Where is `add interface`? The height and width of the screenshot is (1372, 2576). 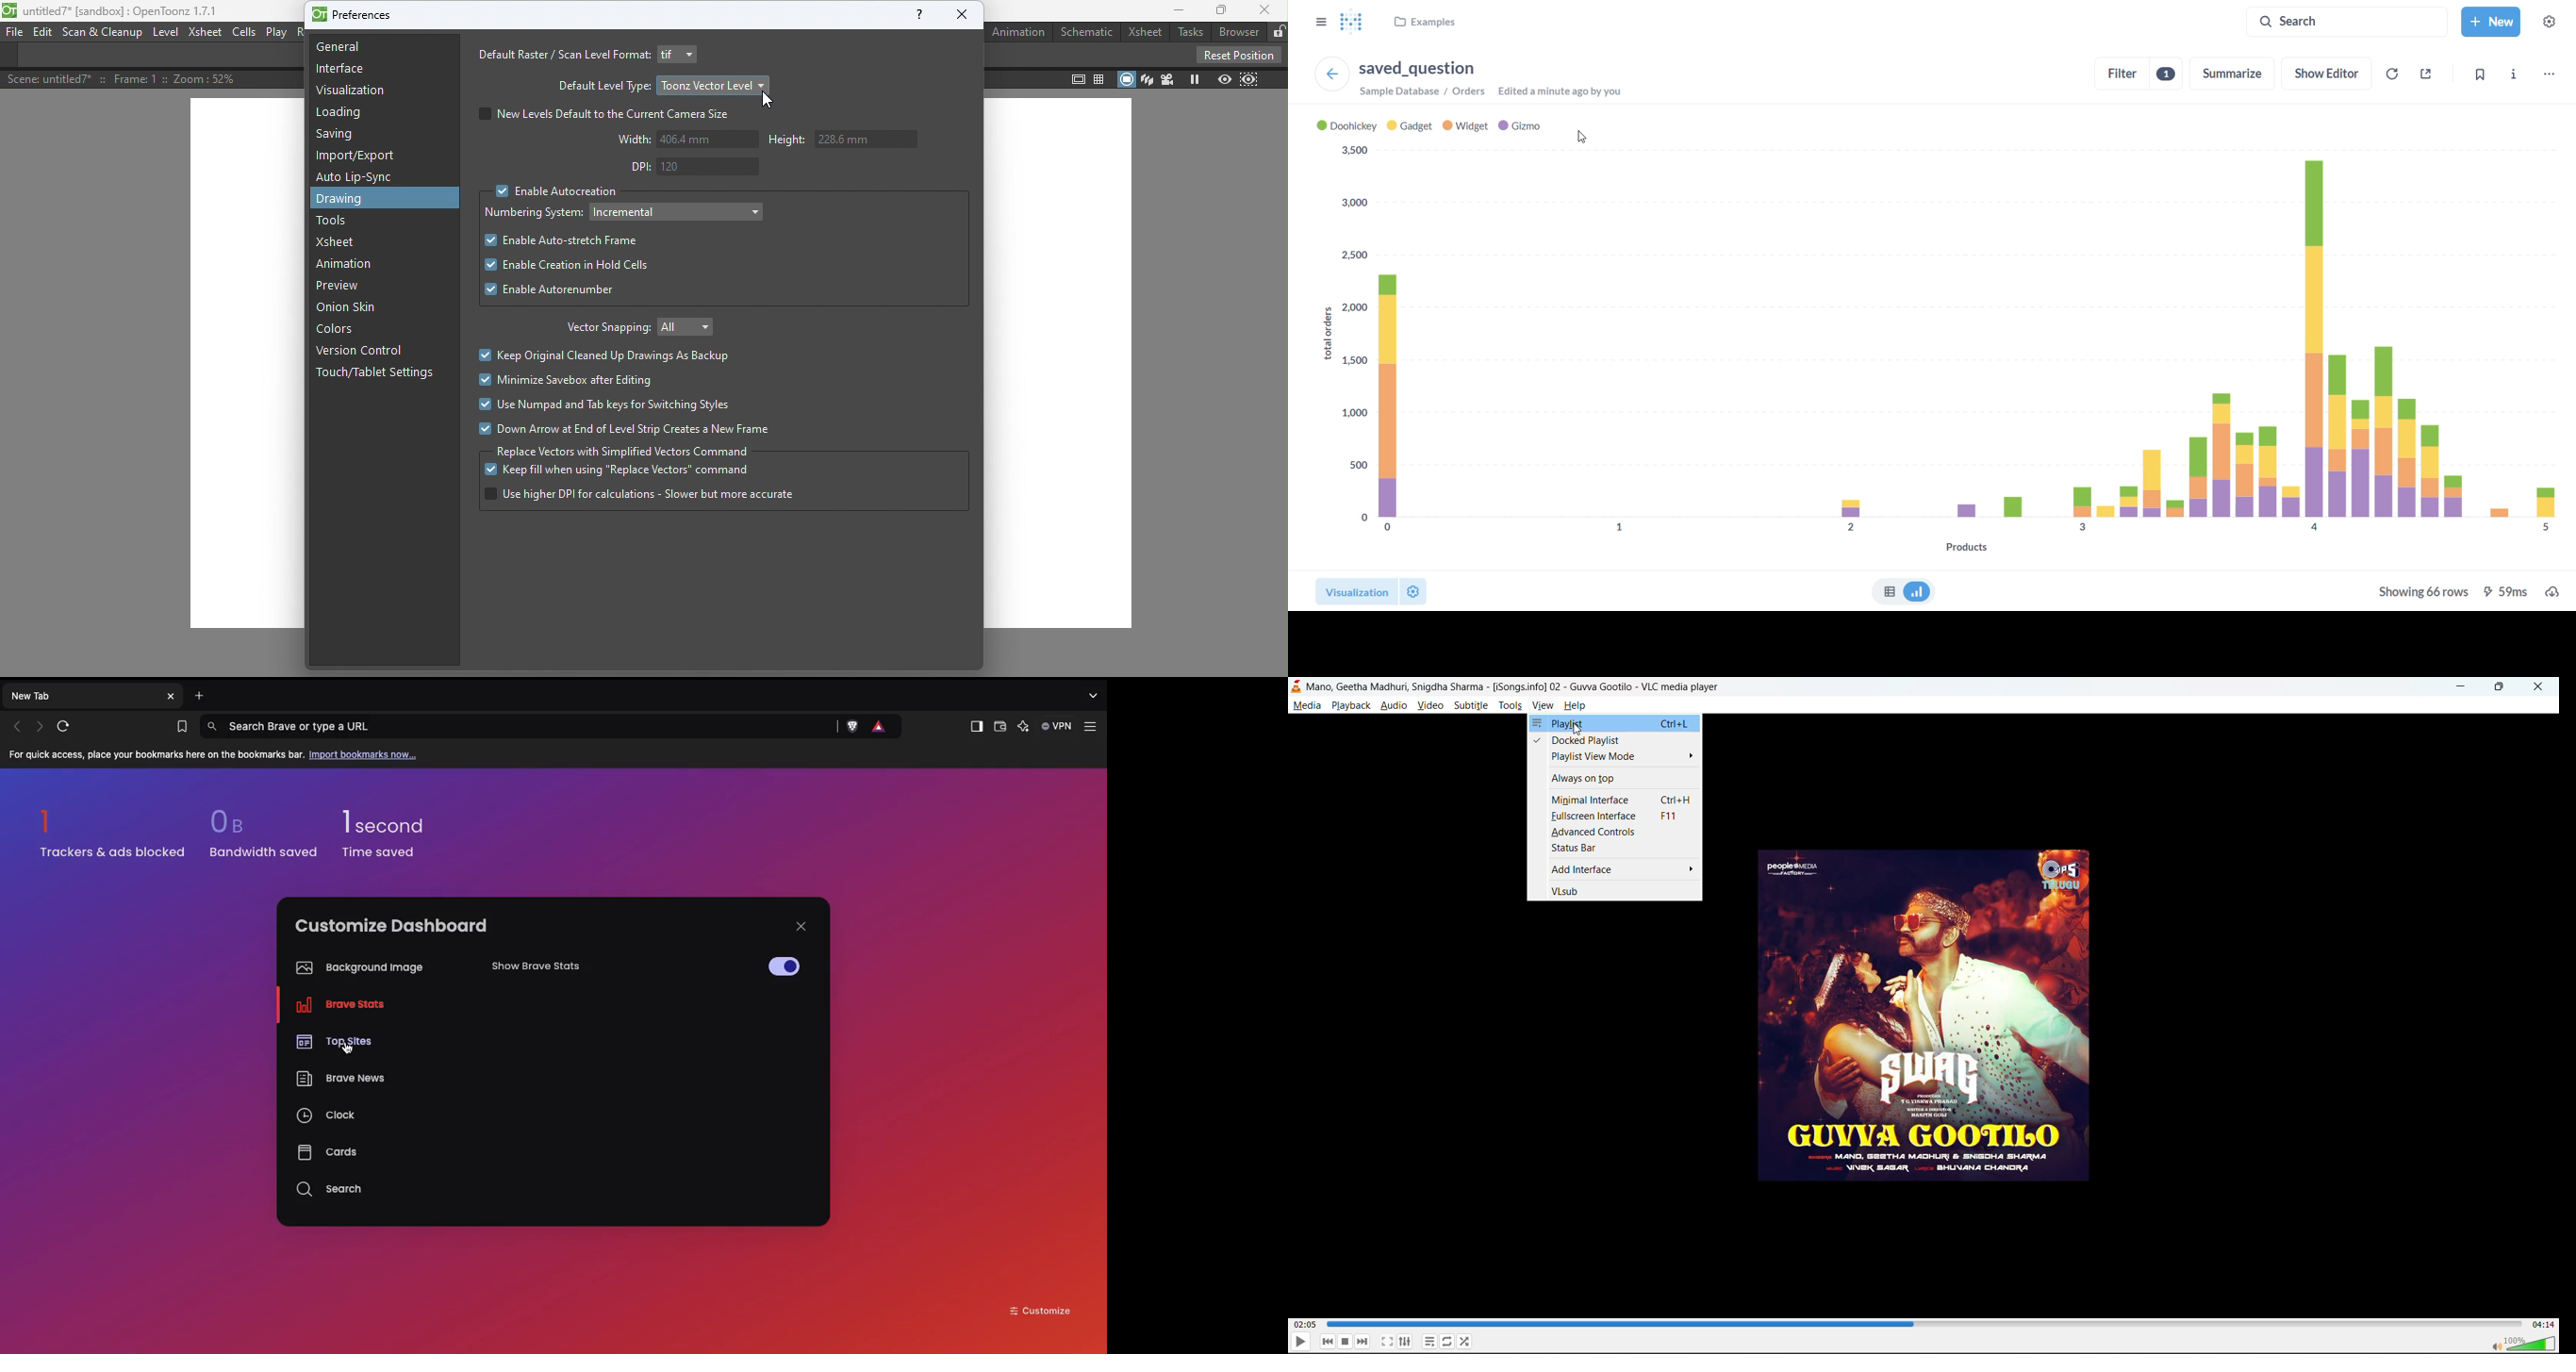 add interface is located at coordinates (1615, 870).